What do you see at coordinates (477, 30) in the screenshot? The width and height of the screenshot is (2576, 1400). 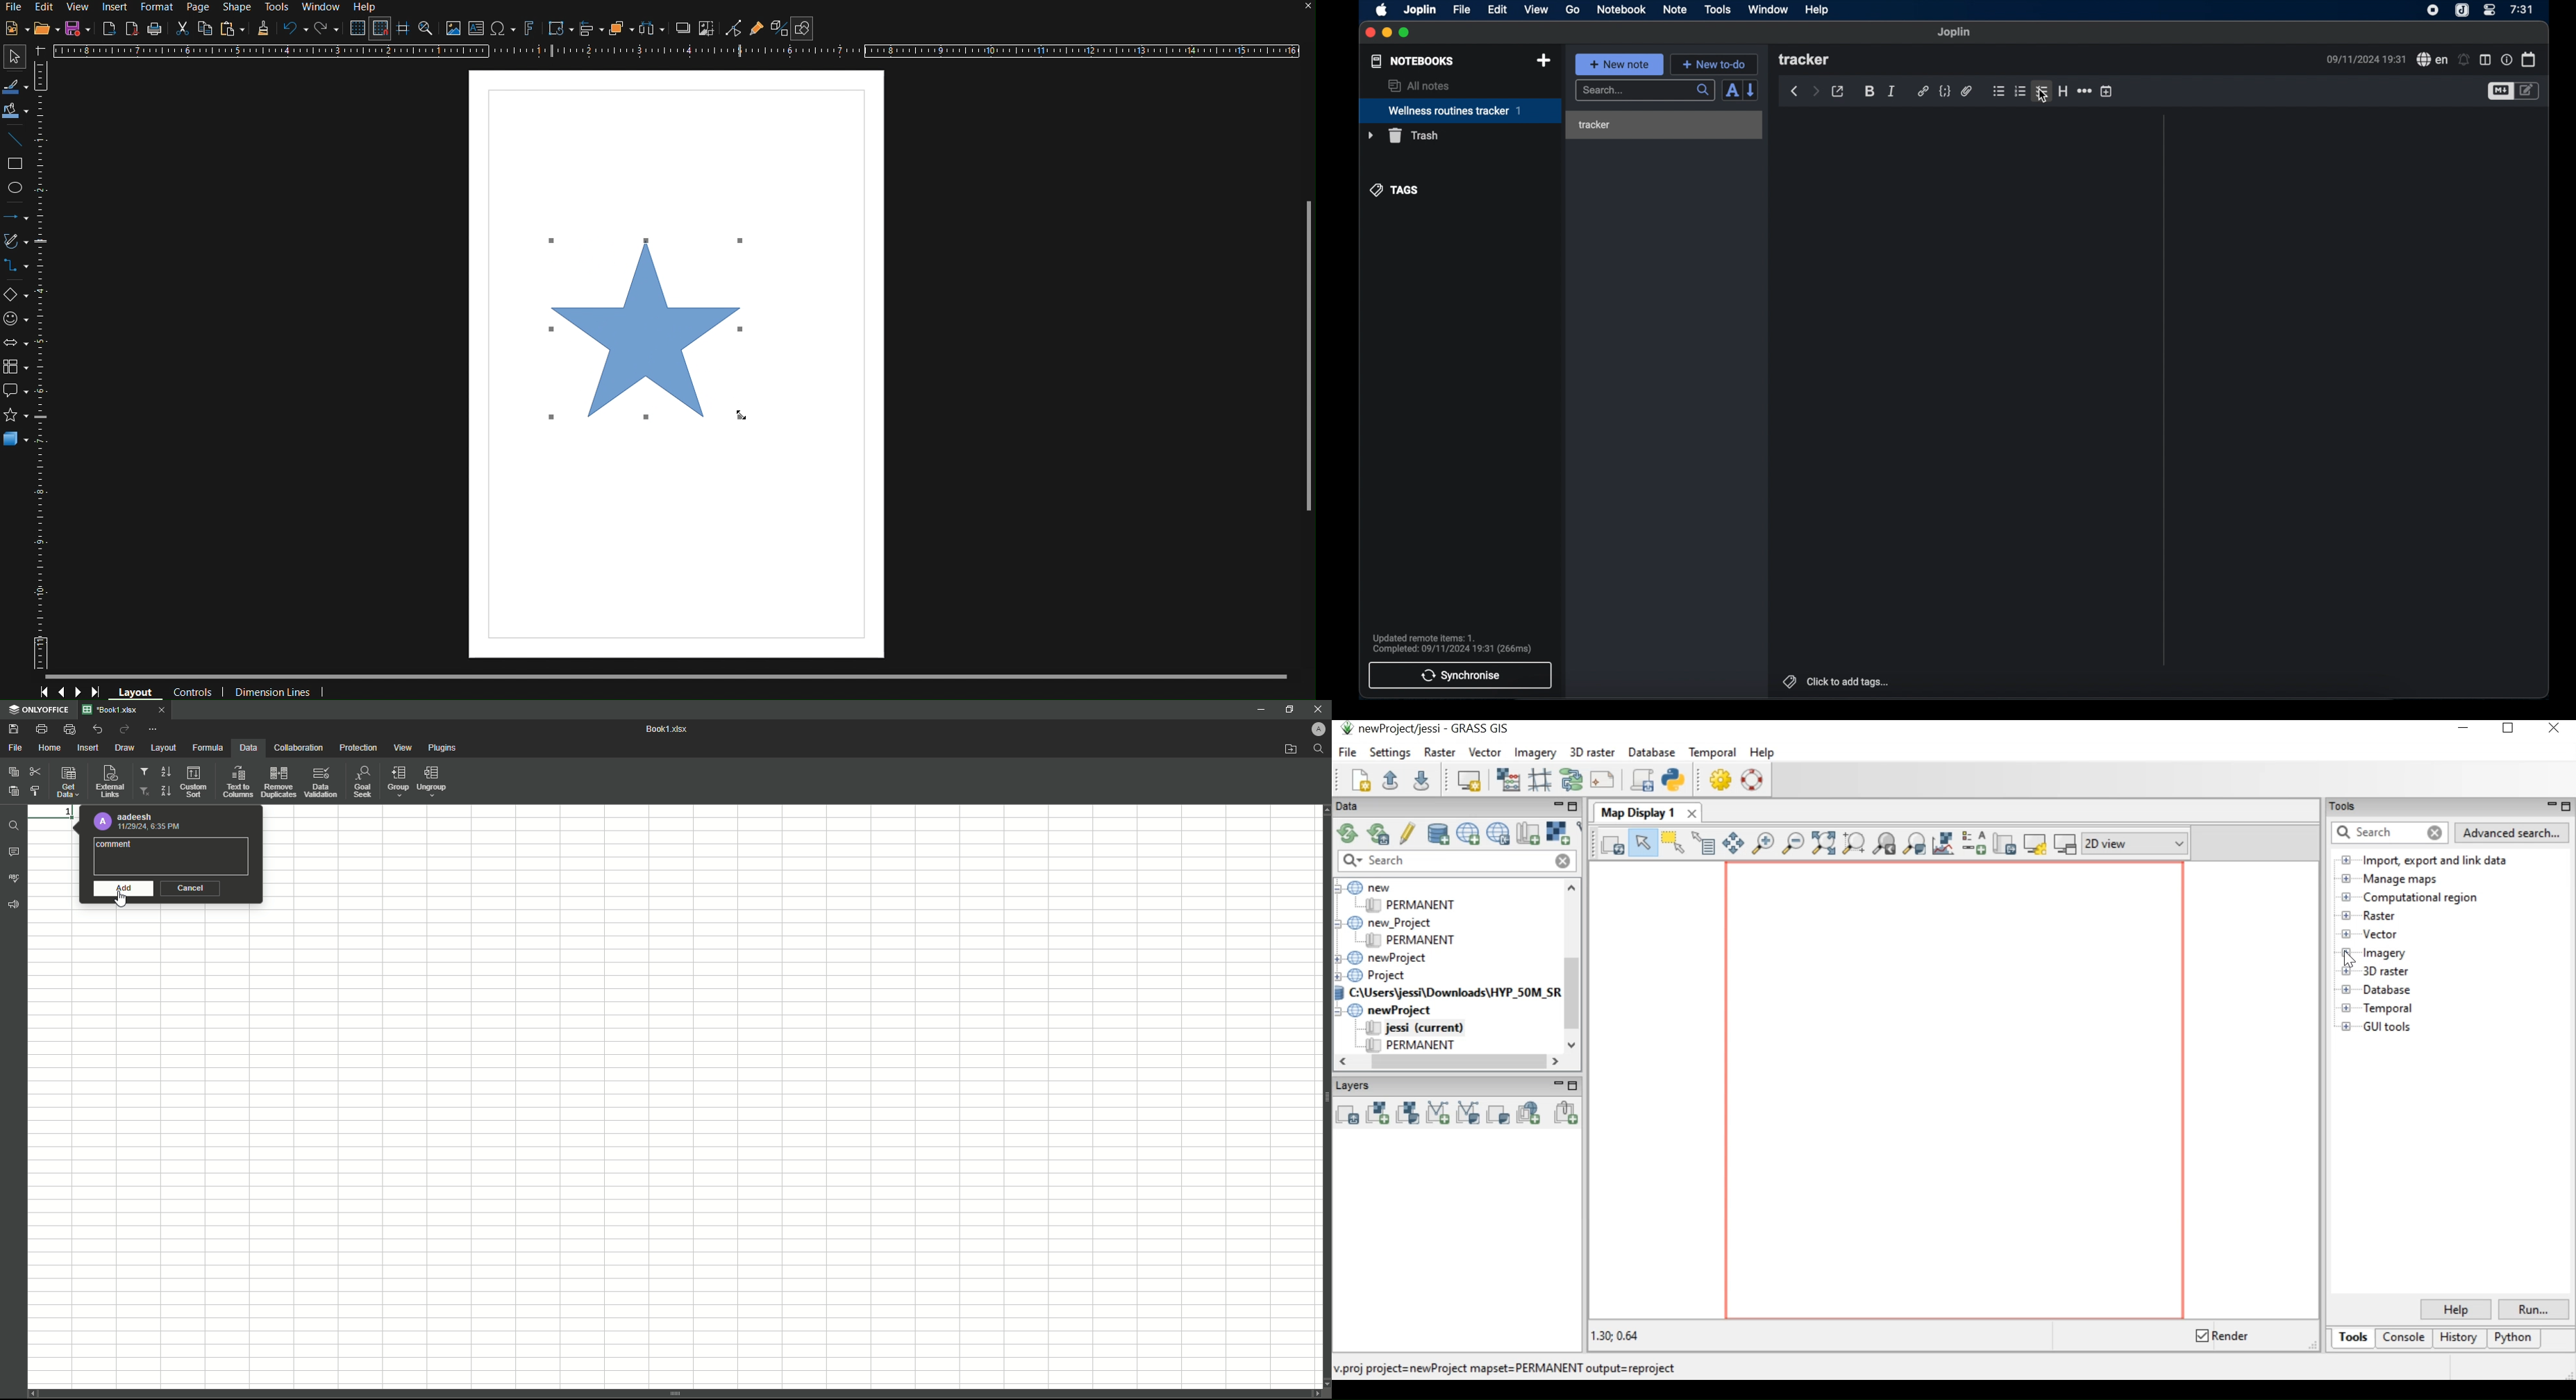 I see `Insert Wordbox` at bounding box center [477, 30].